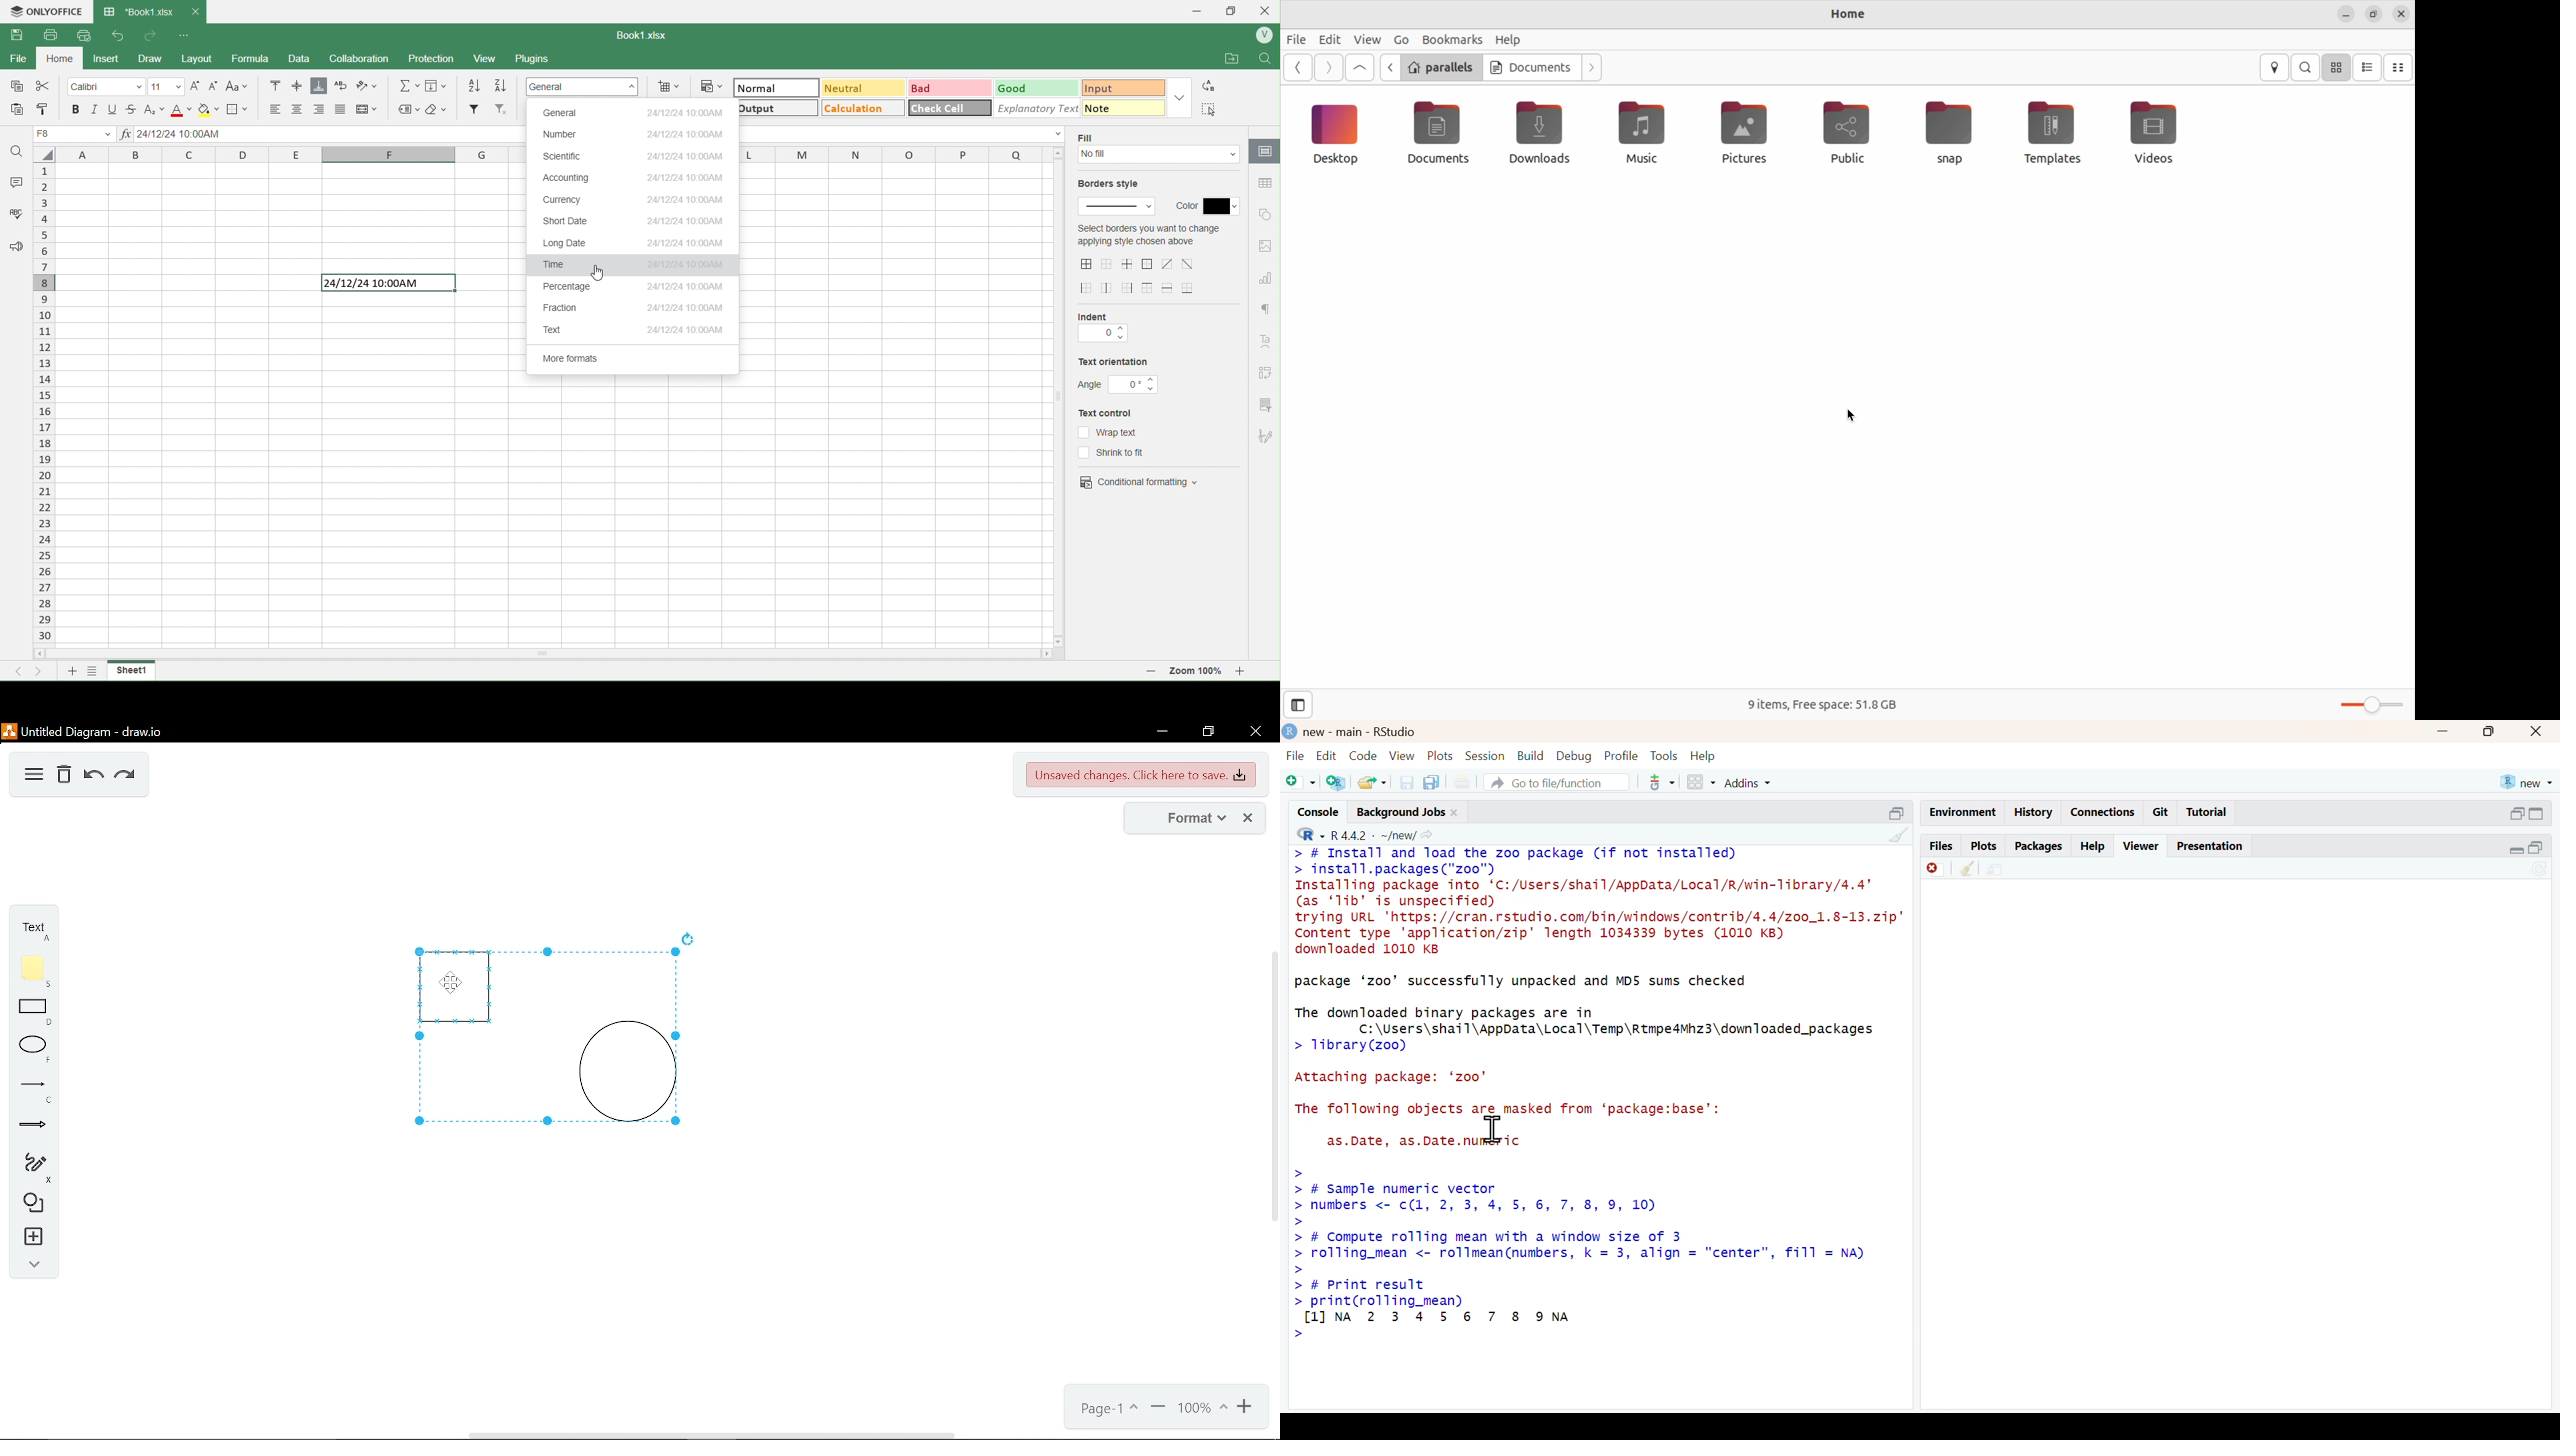  I want to click on left border, so click(1088, 289).